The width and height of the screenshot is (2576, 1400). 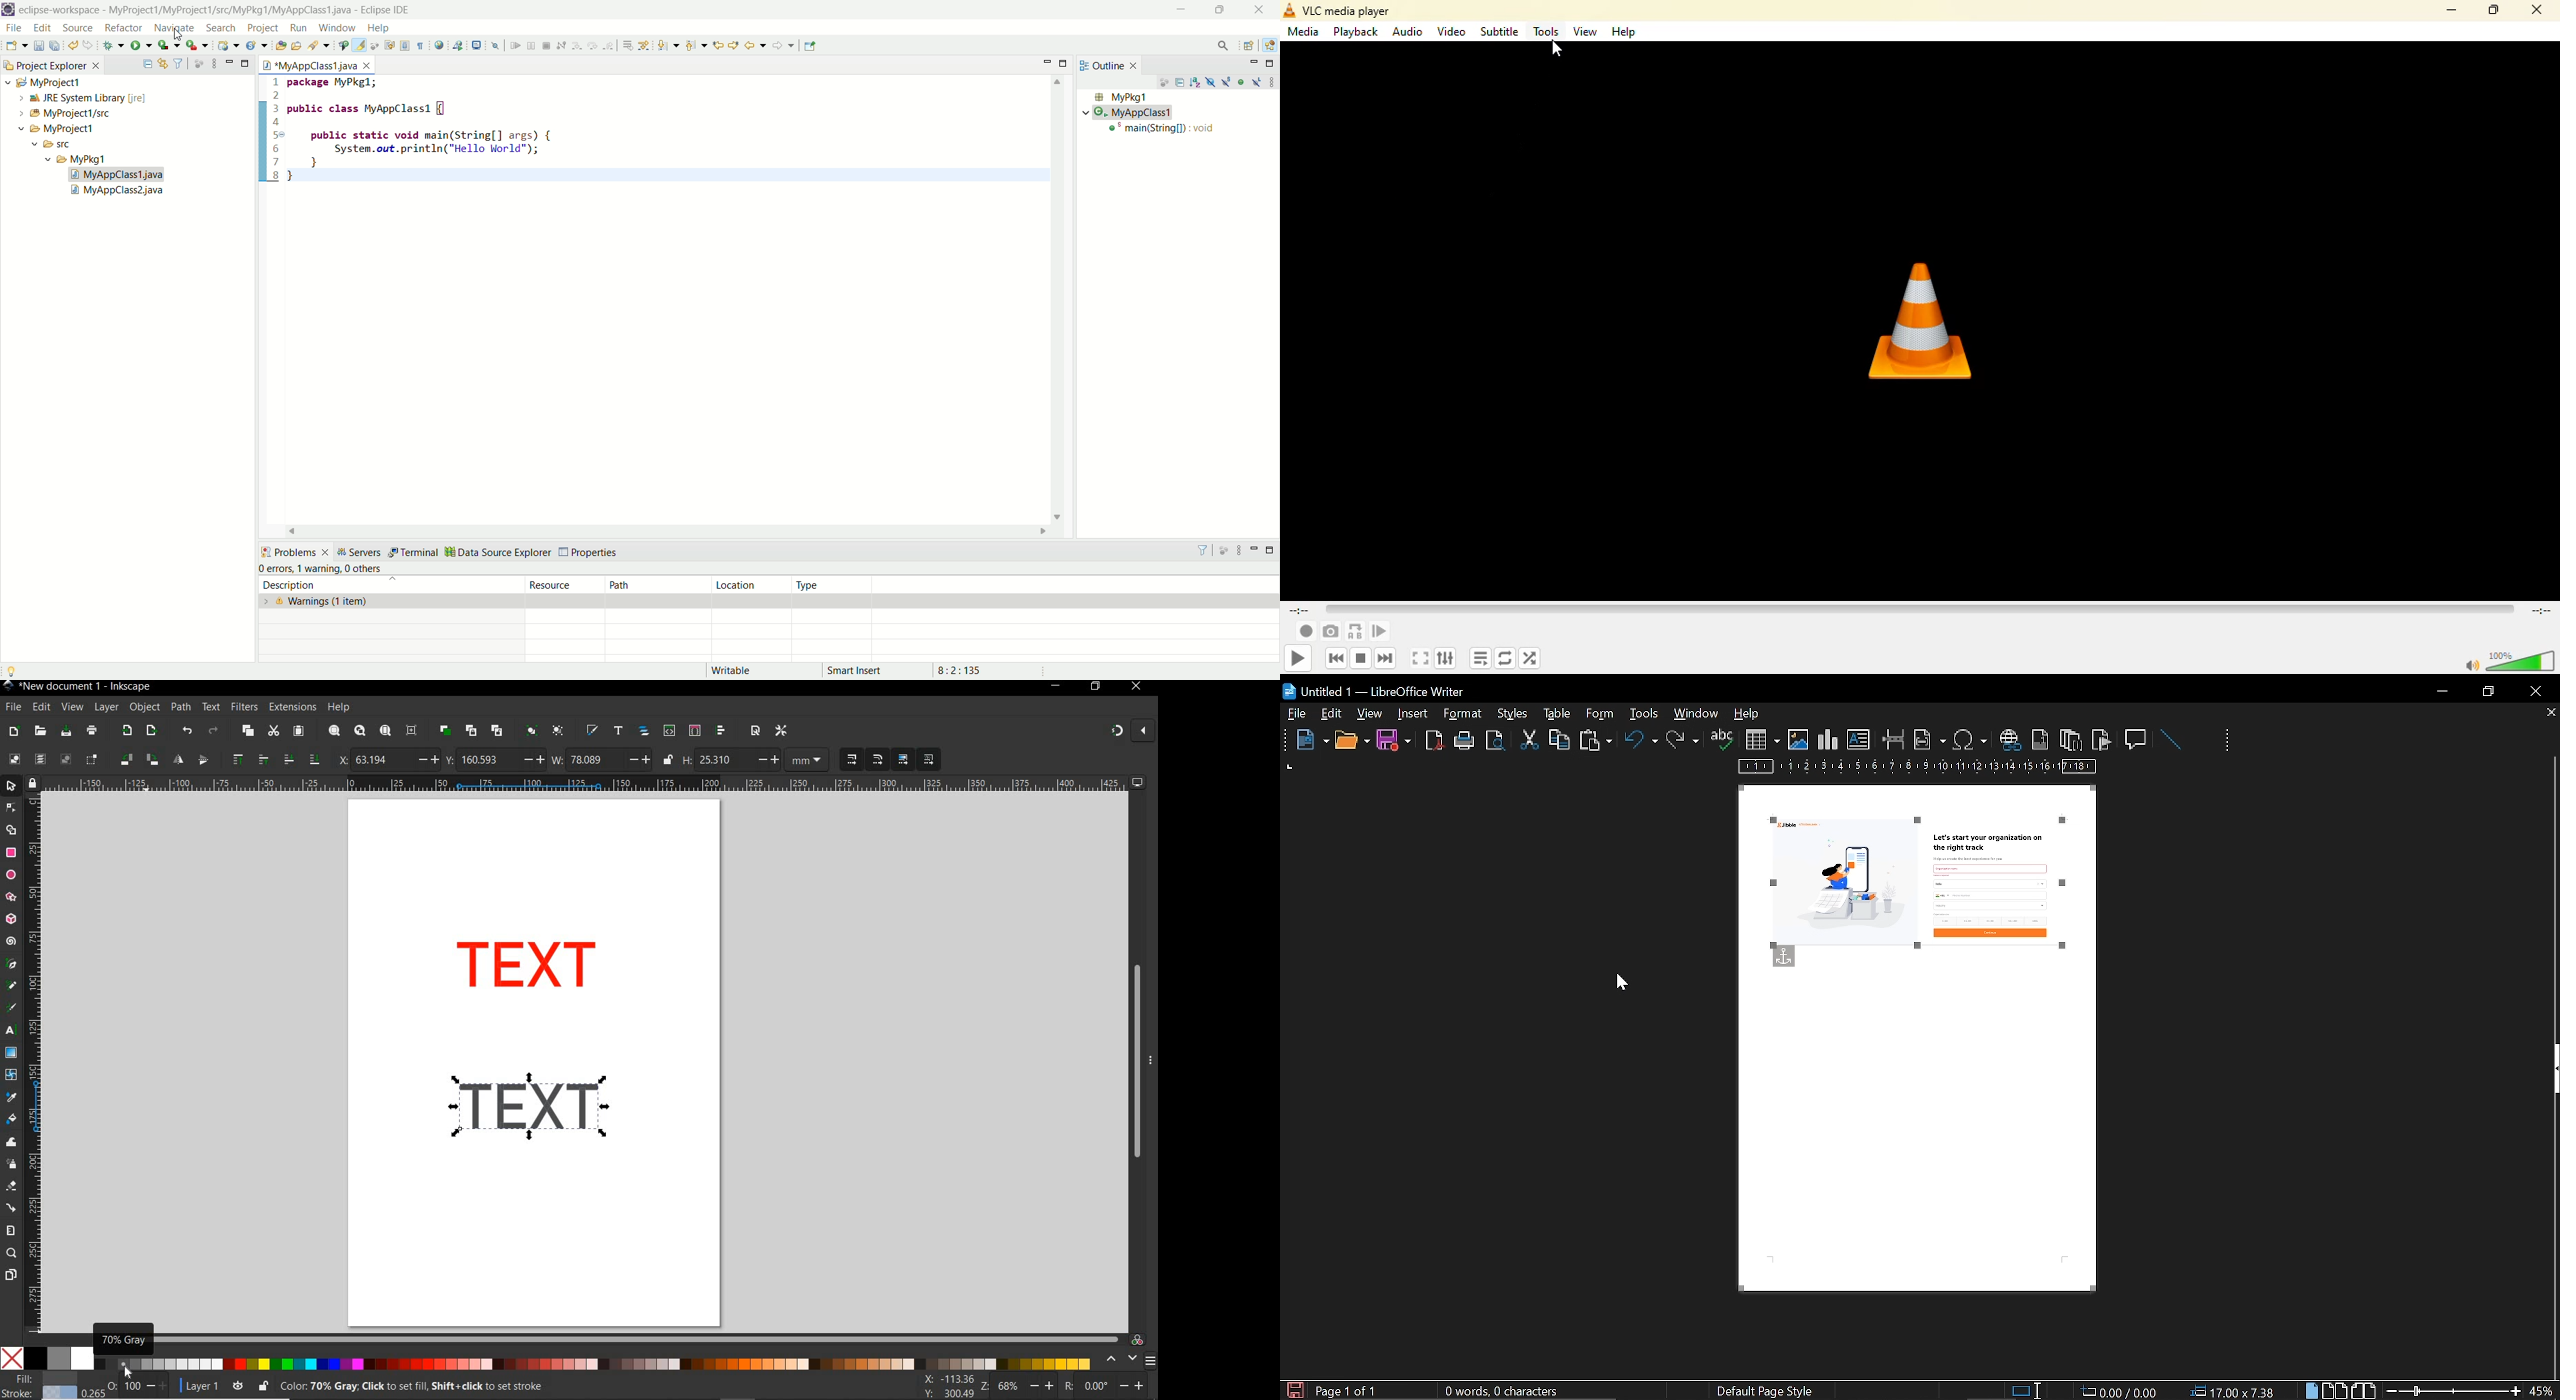 I want to click on mute, so click(x=2469, y=667).